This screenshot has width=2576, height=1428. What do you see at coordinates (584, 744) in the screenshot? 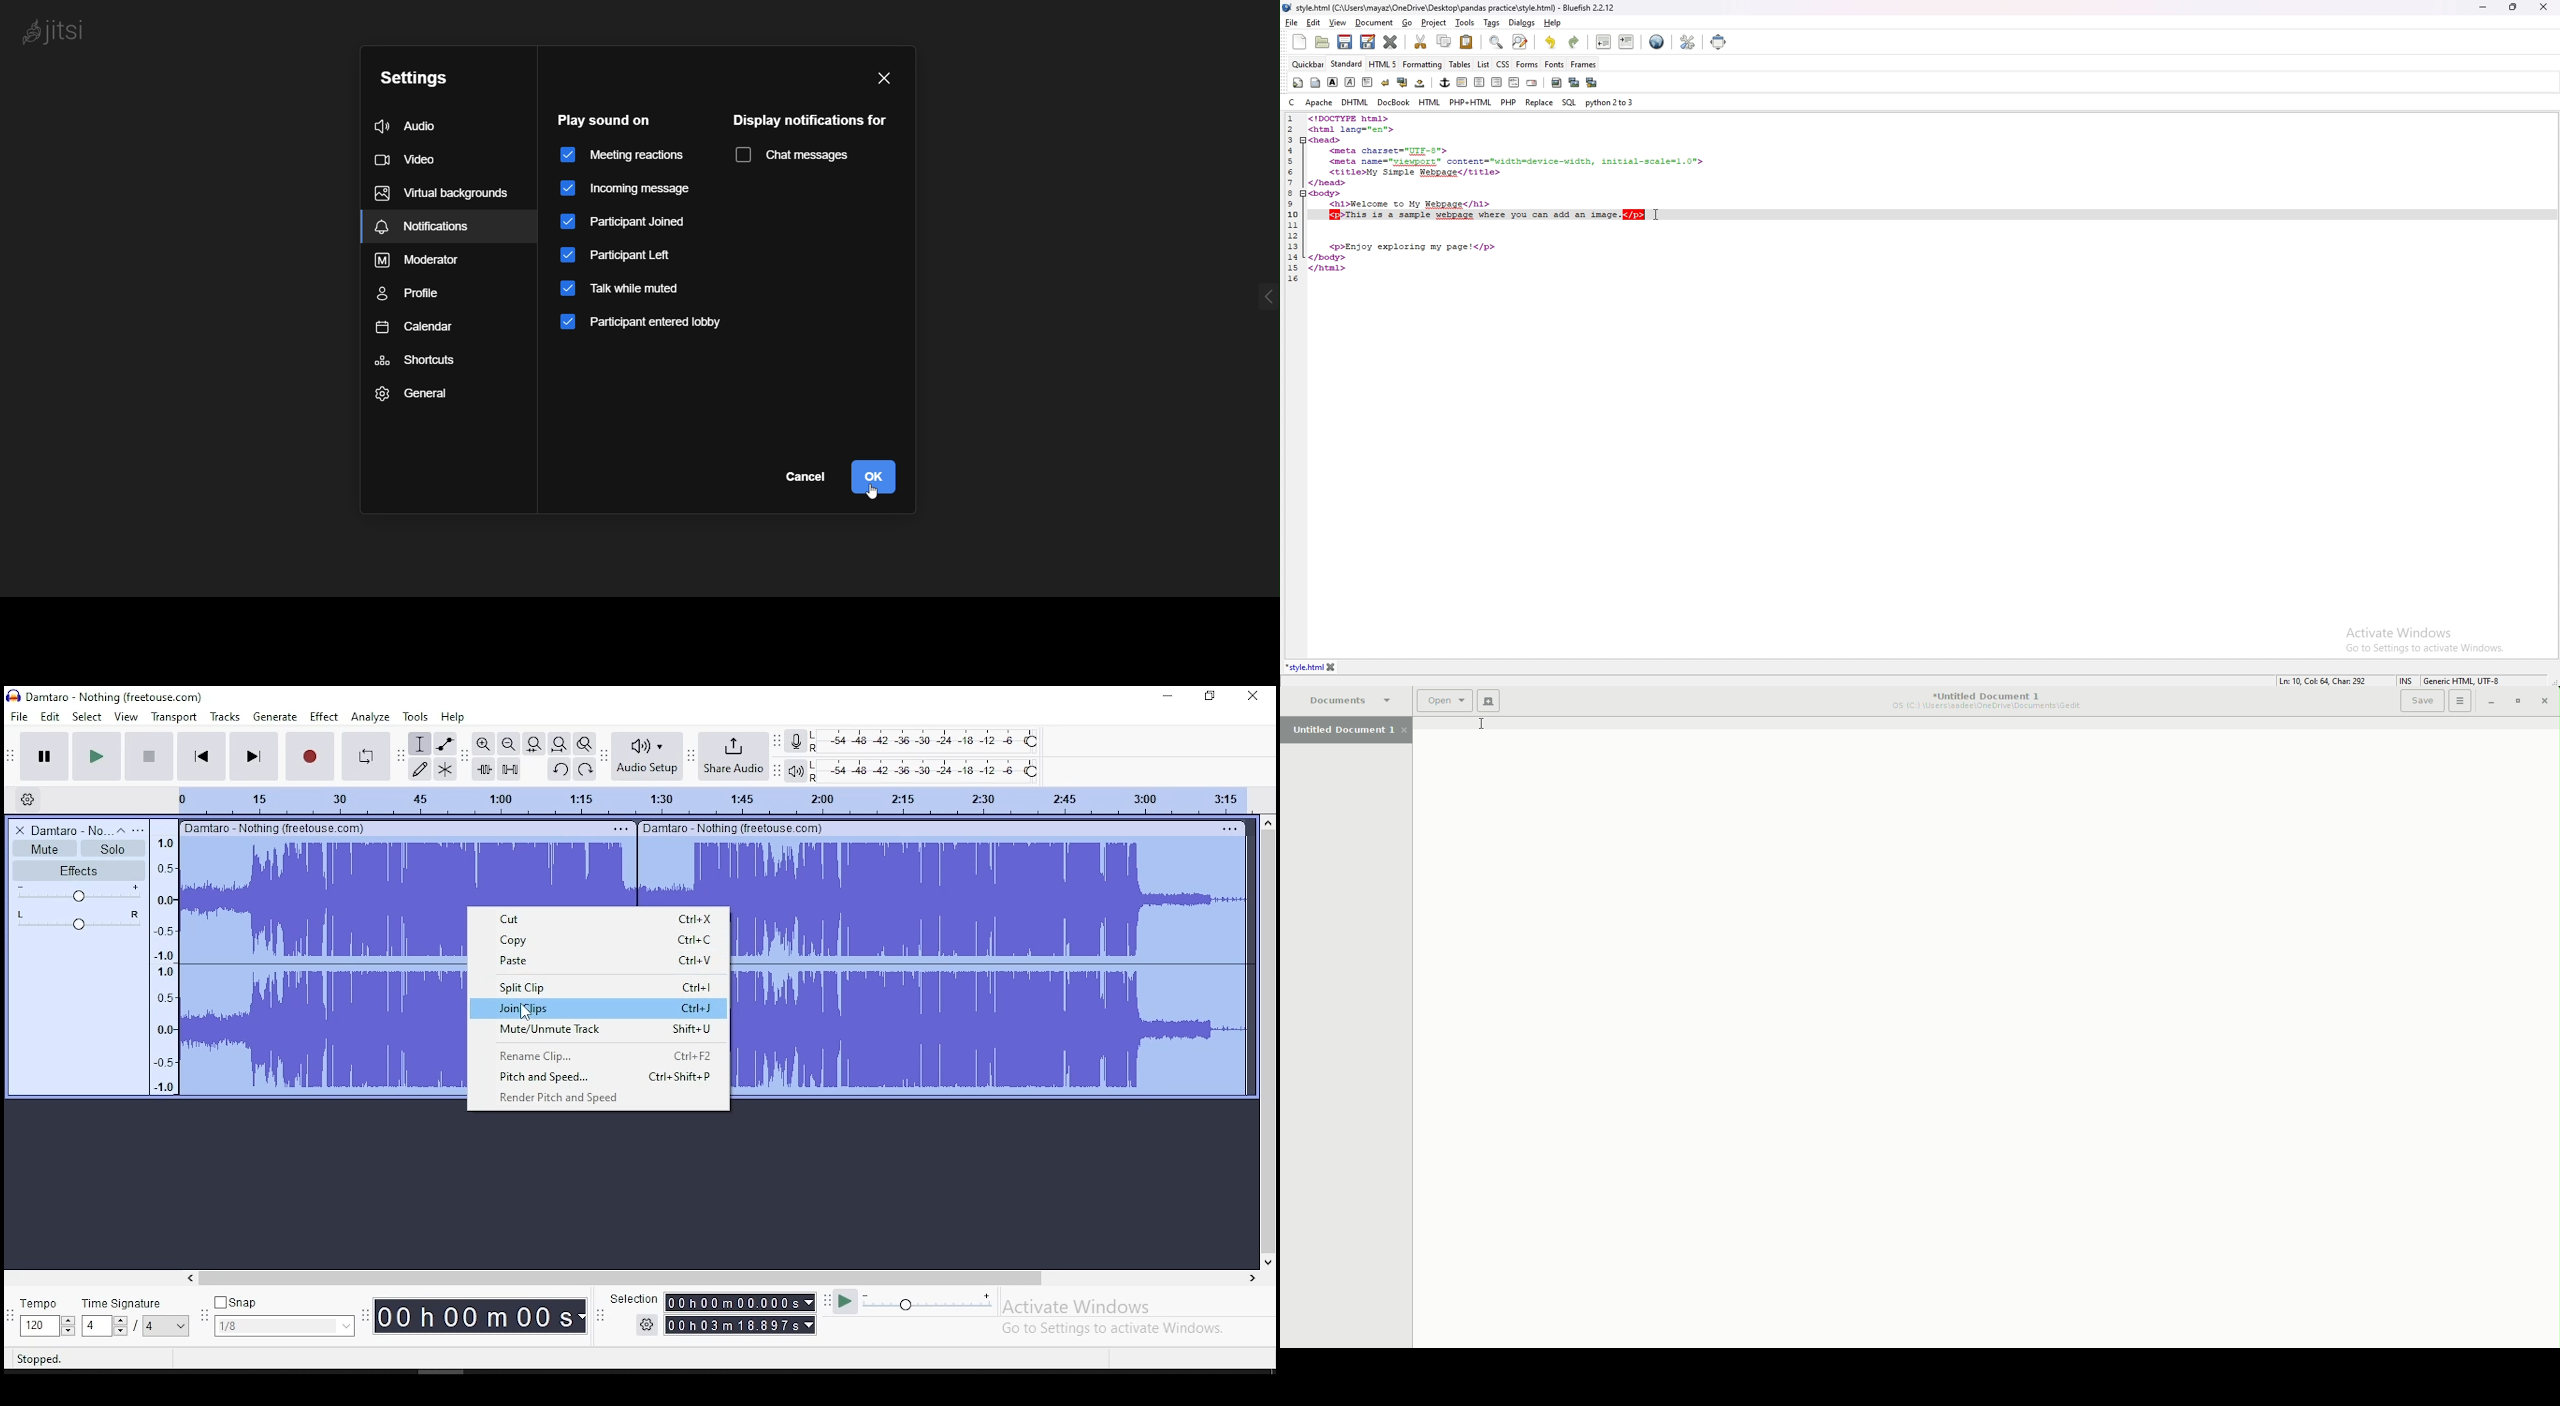
I see `zoom toggle` at bounding box center [584, 744].